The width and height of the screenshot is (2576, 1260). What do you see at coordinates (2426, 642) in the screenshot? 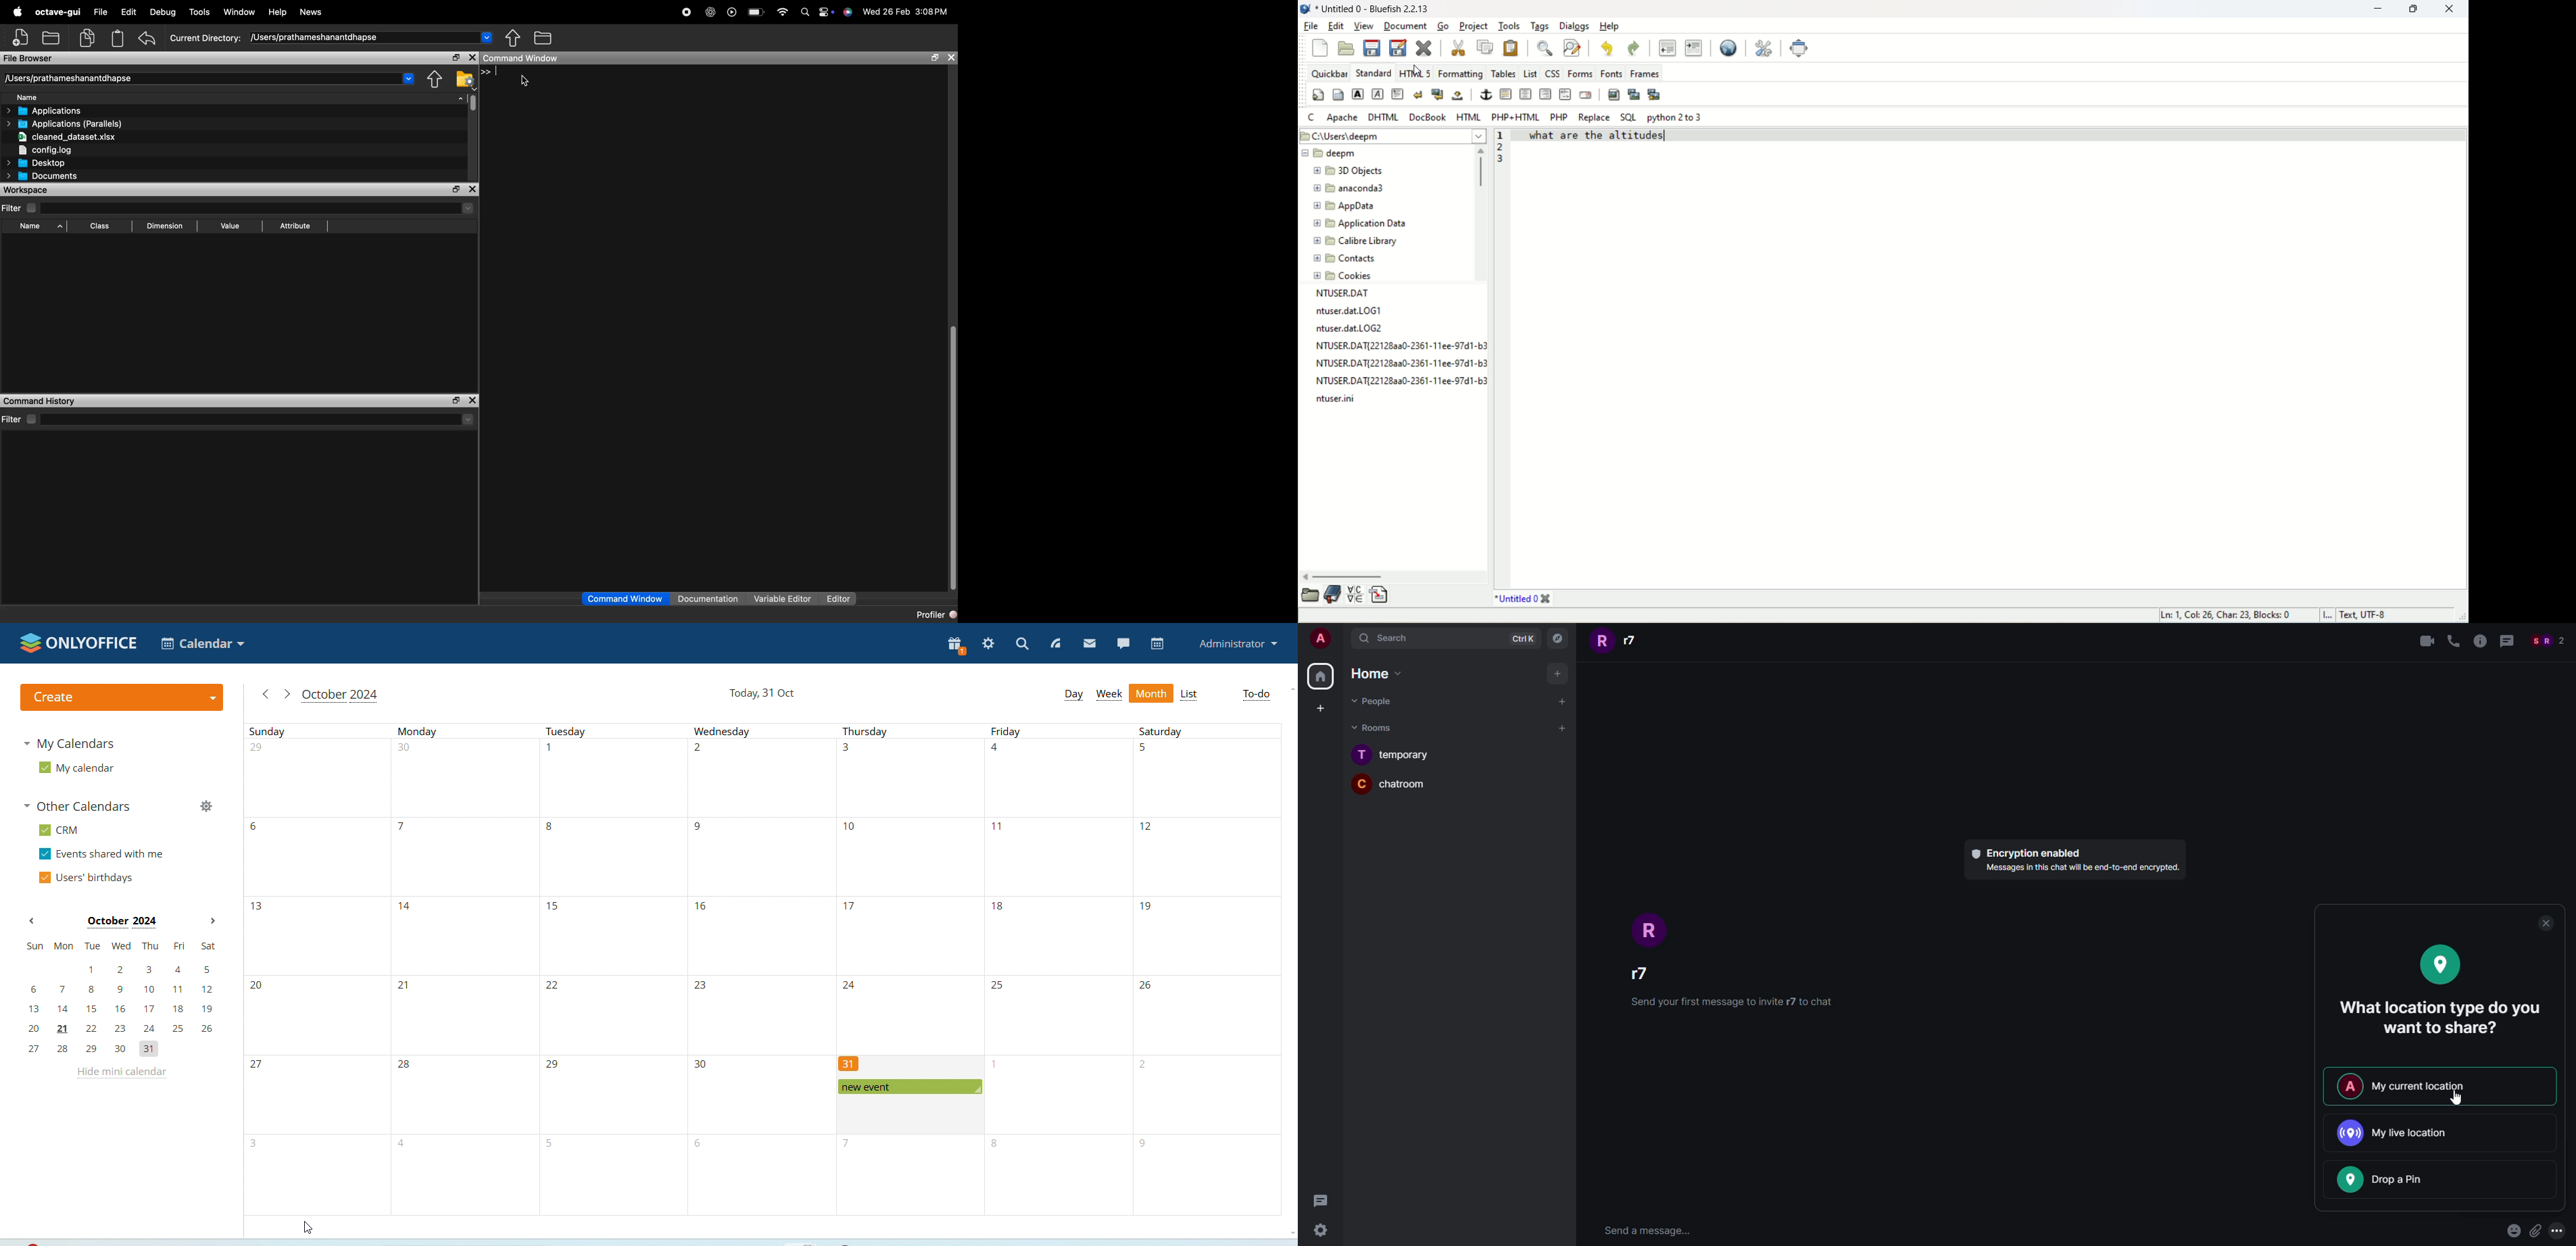
I see `video call` at bounding box center [2426, 642].